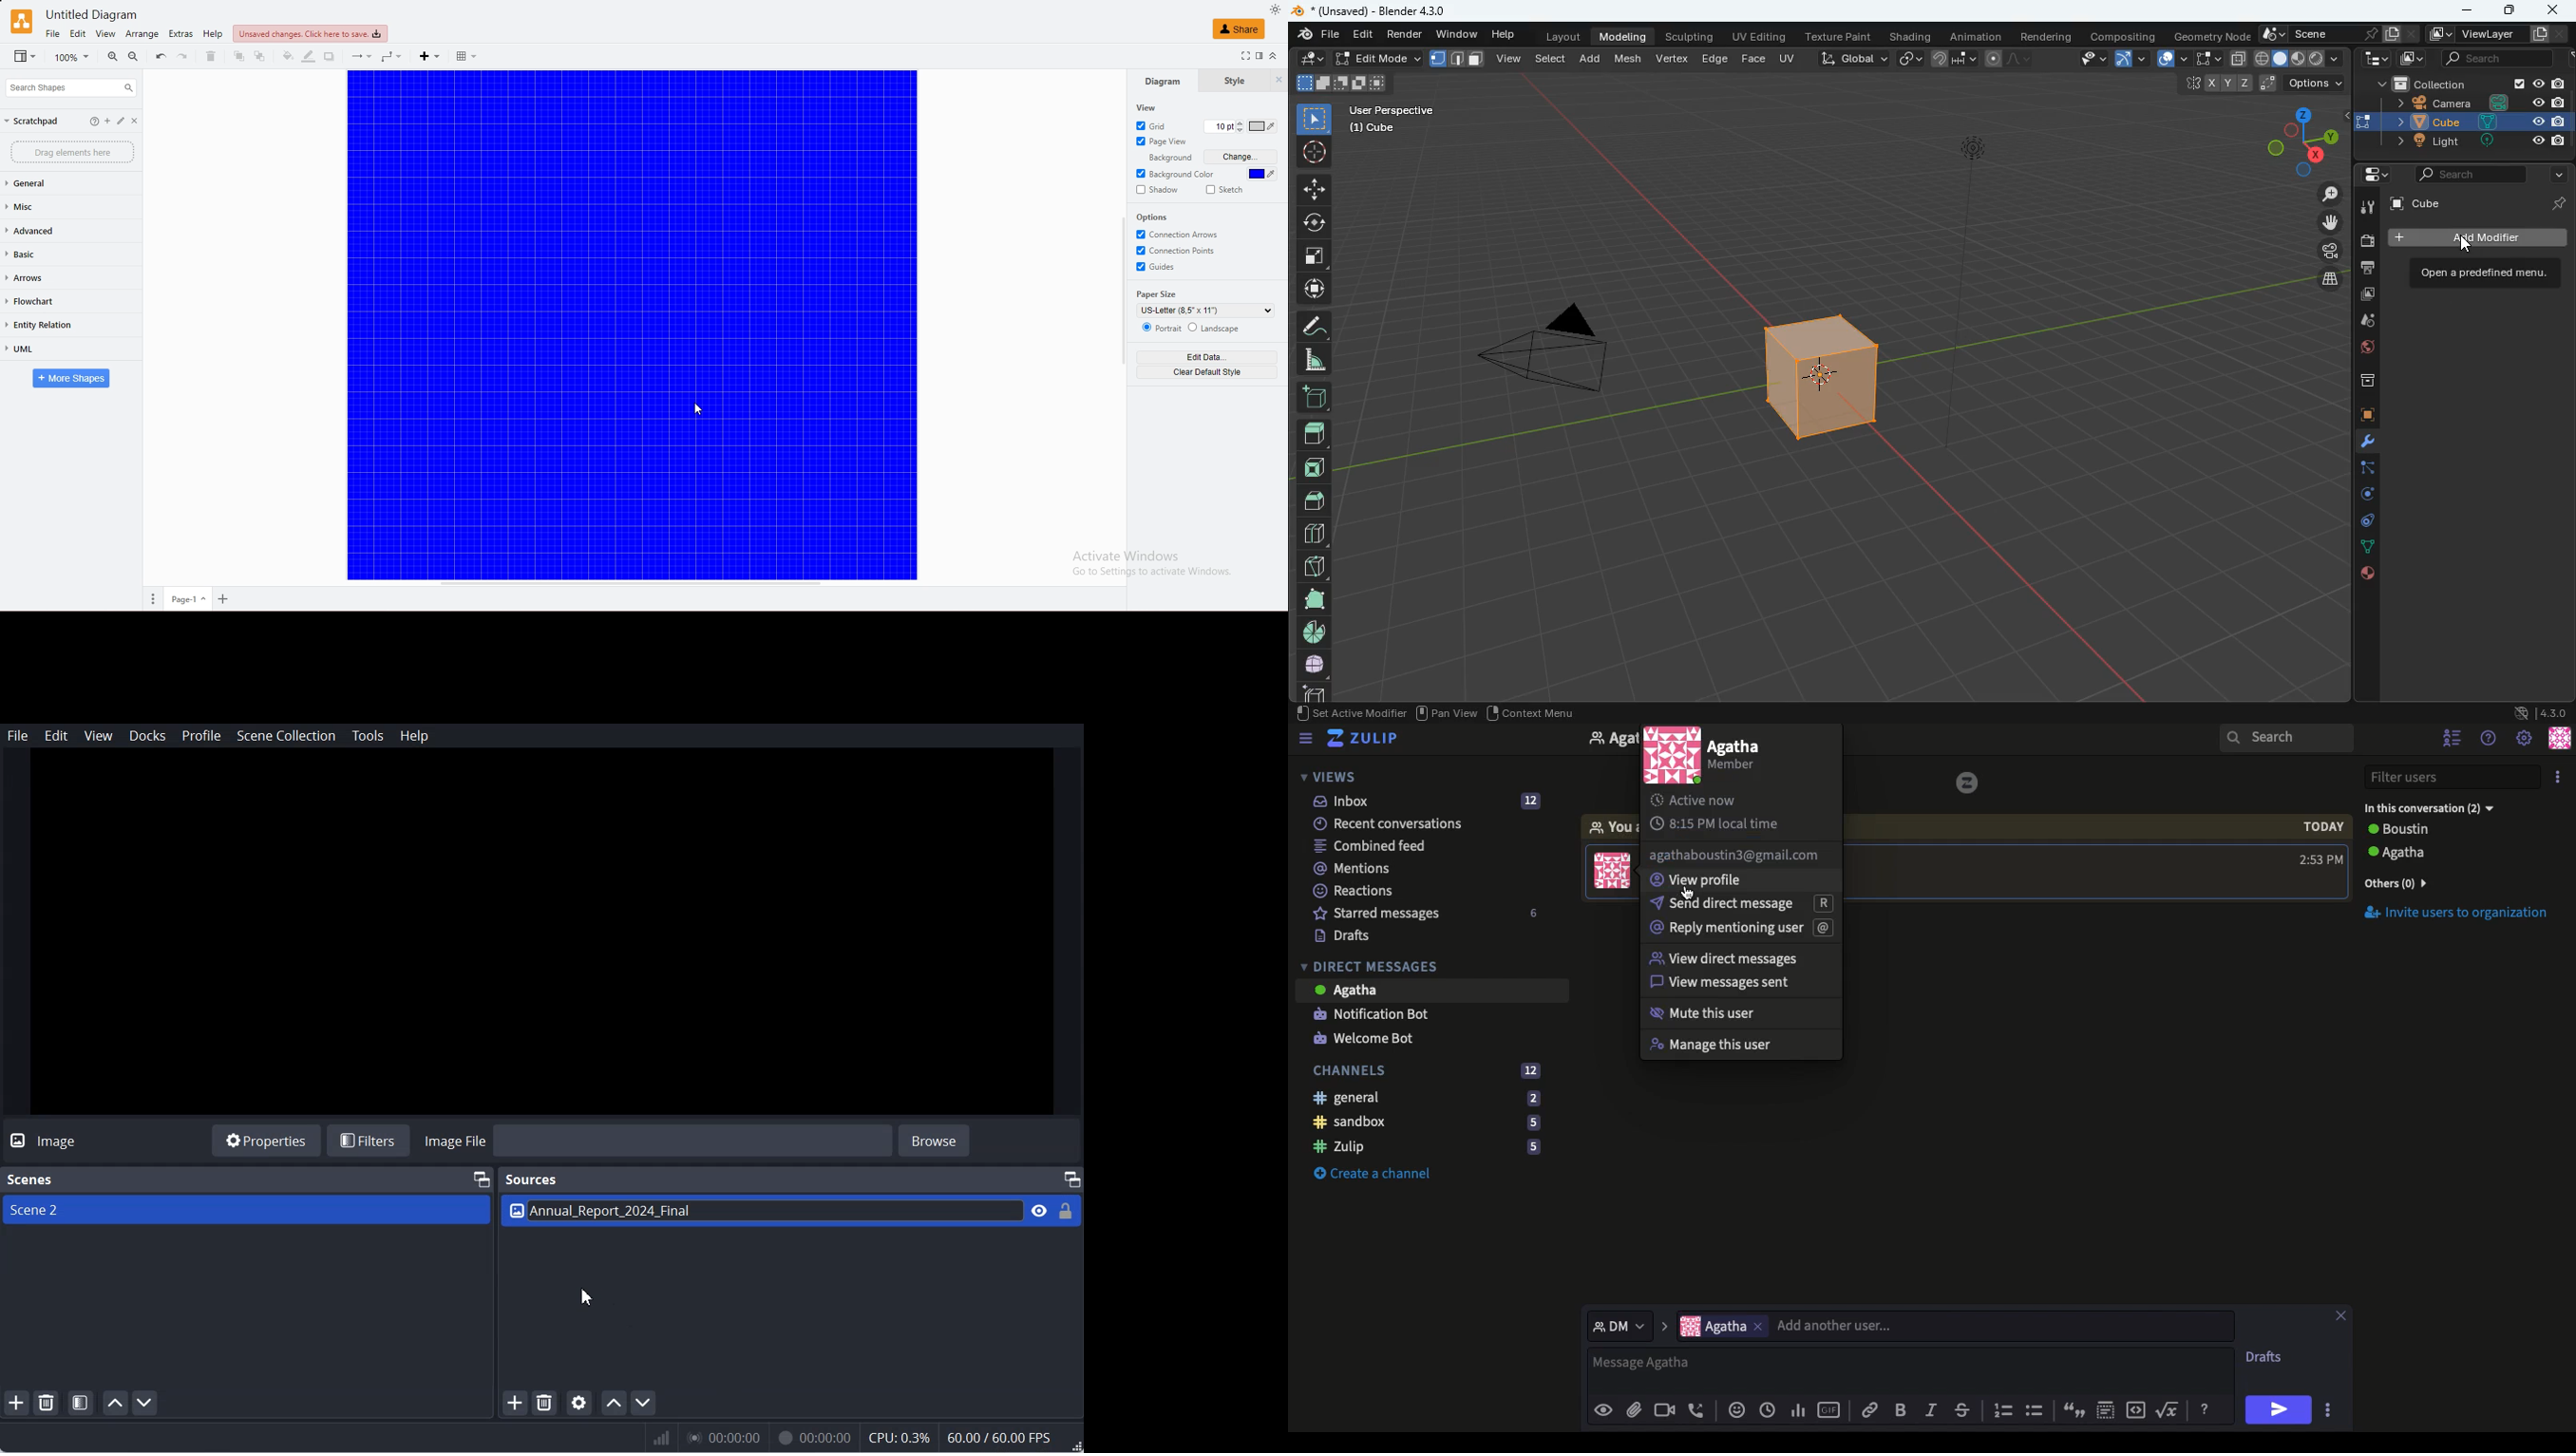 The image size is (2576, 1456). Describe the element at coordinates (2206, 1410) in the screenshot. I see `Help` at that location.